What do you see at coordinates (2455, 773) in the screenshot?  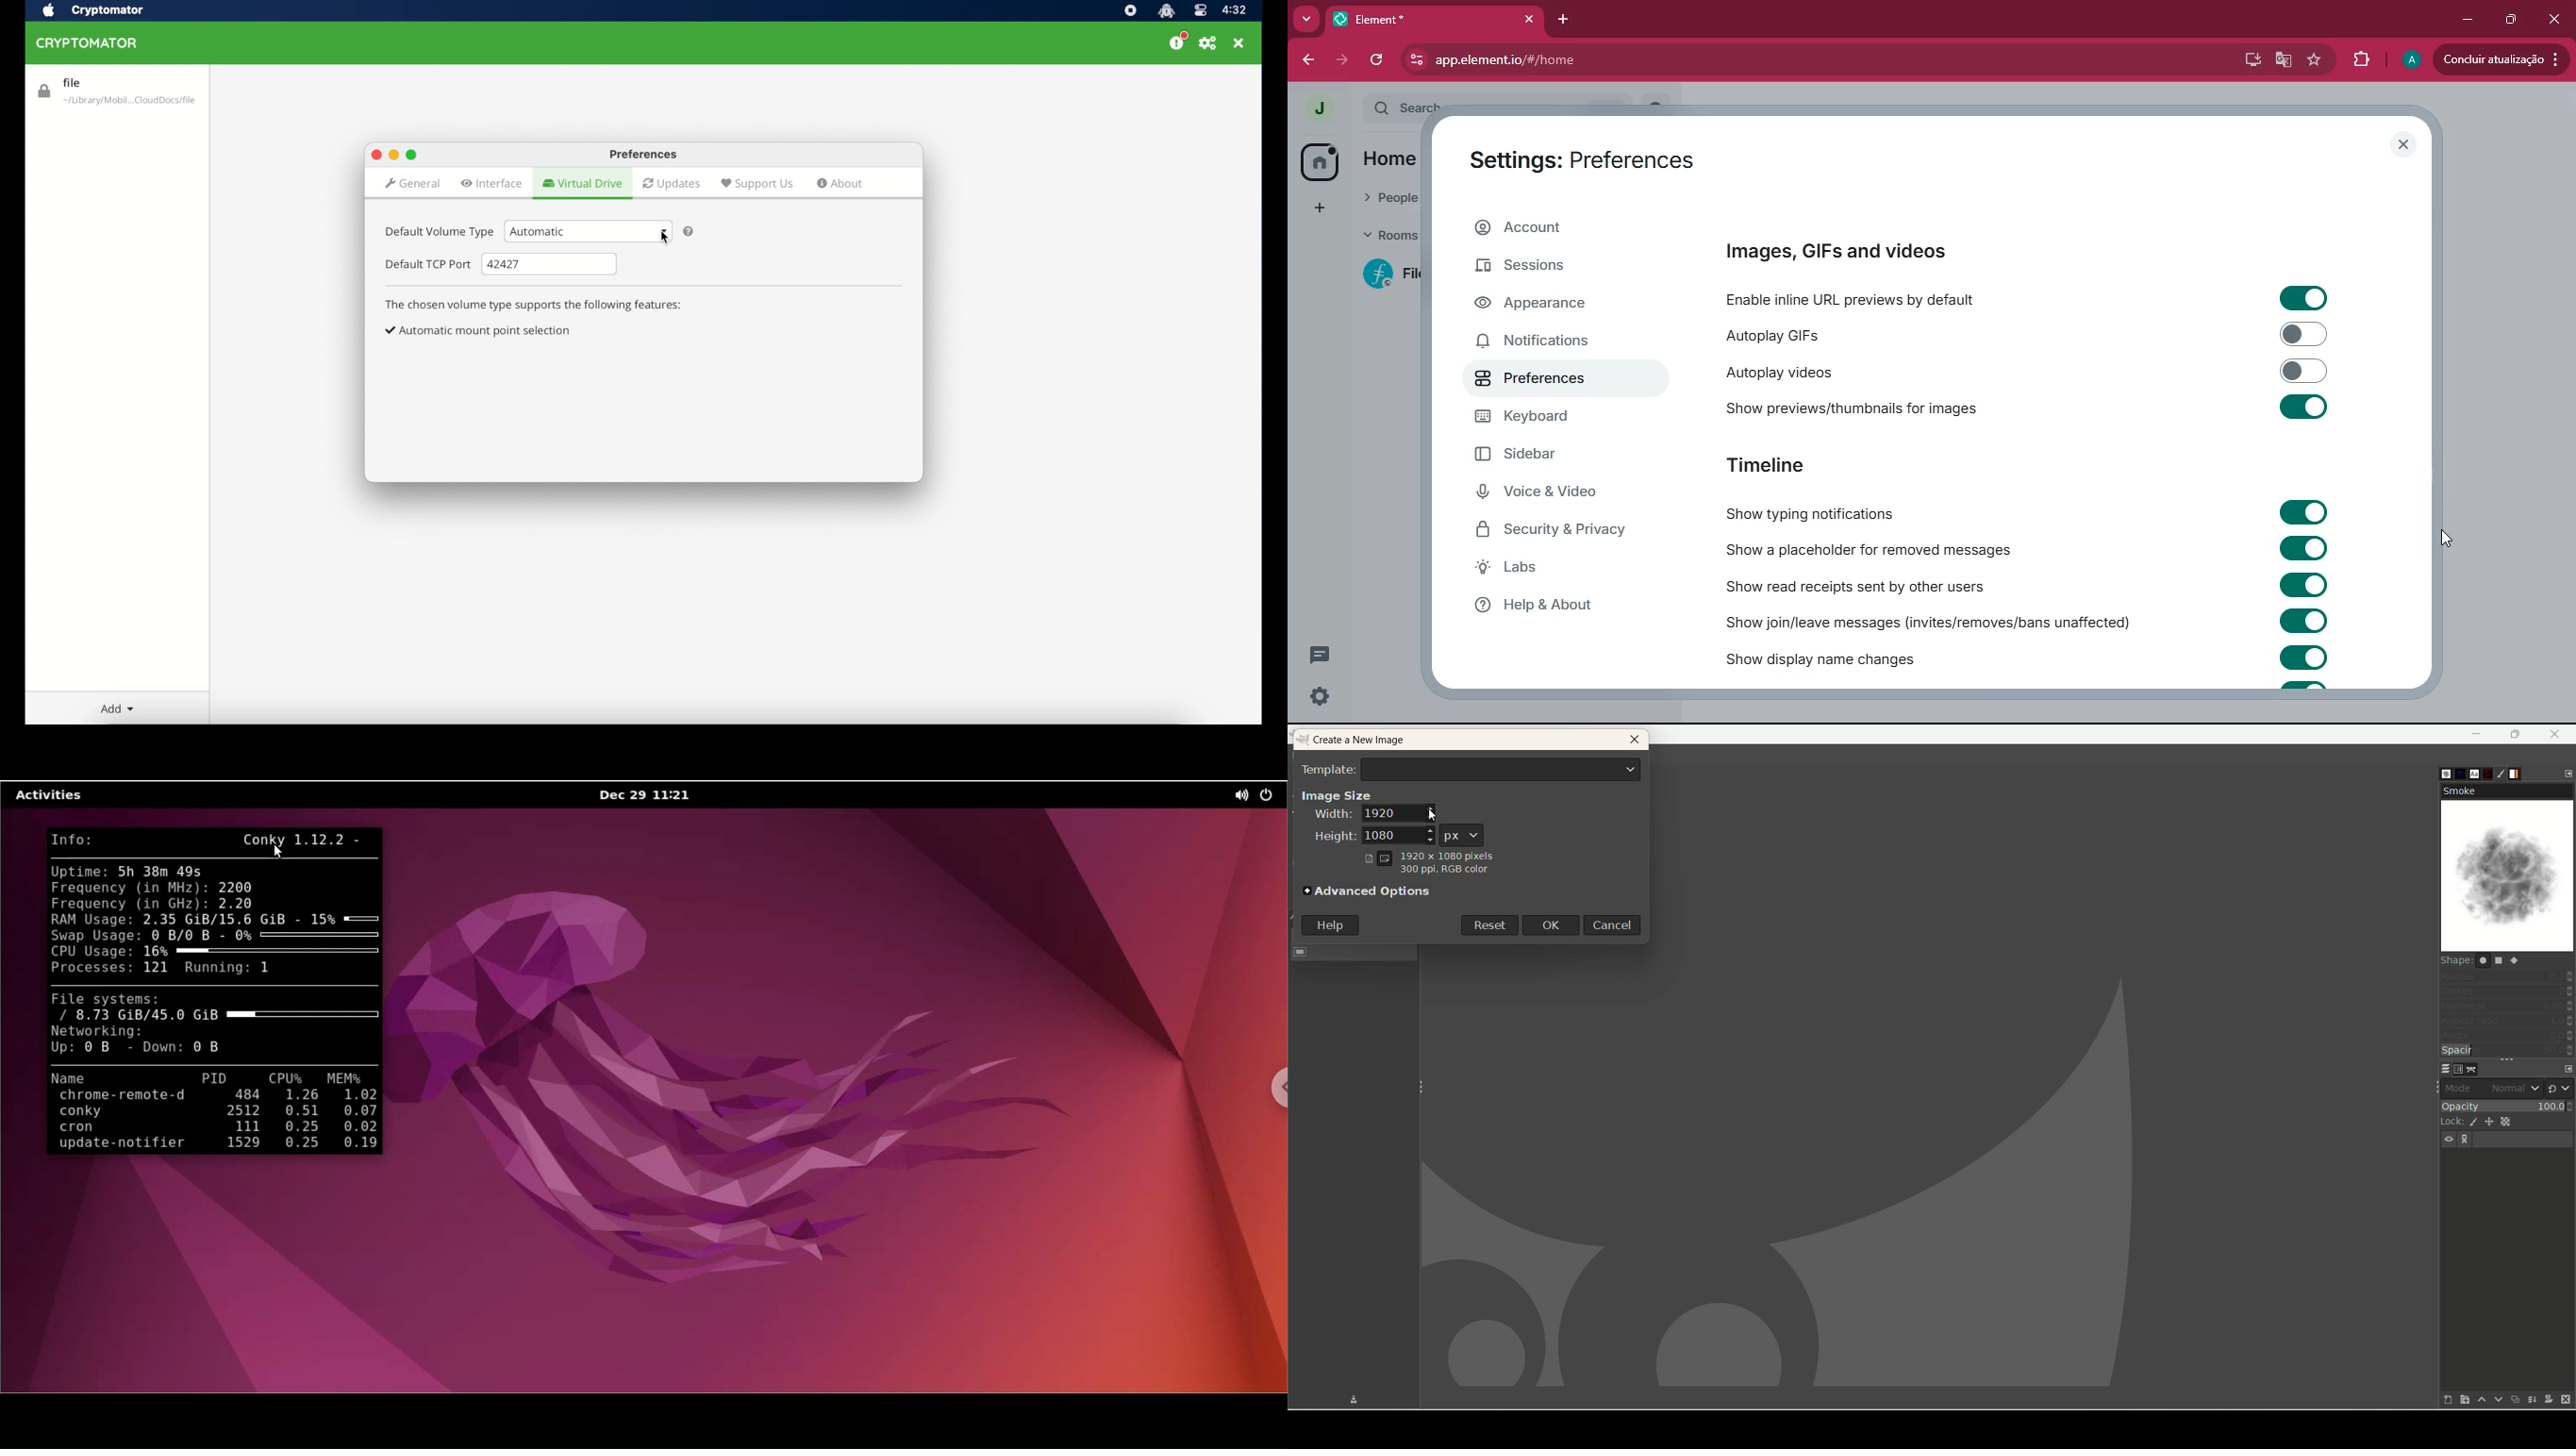 I see `pattern` at bounding box center [2455, 773].